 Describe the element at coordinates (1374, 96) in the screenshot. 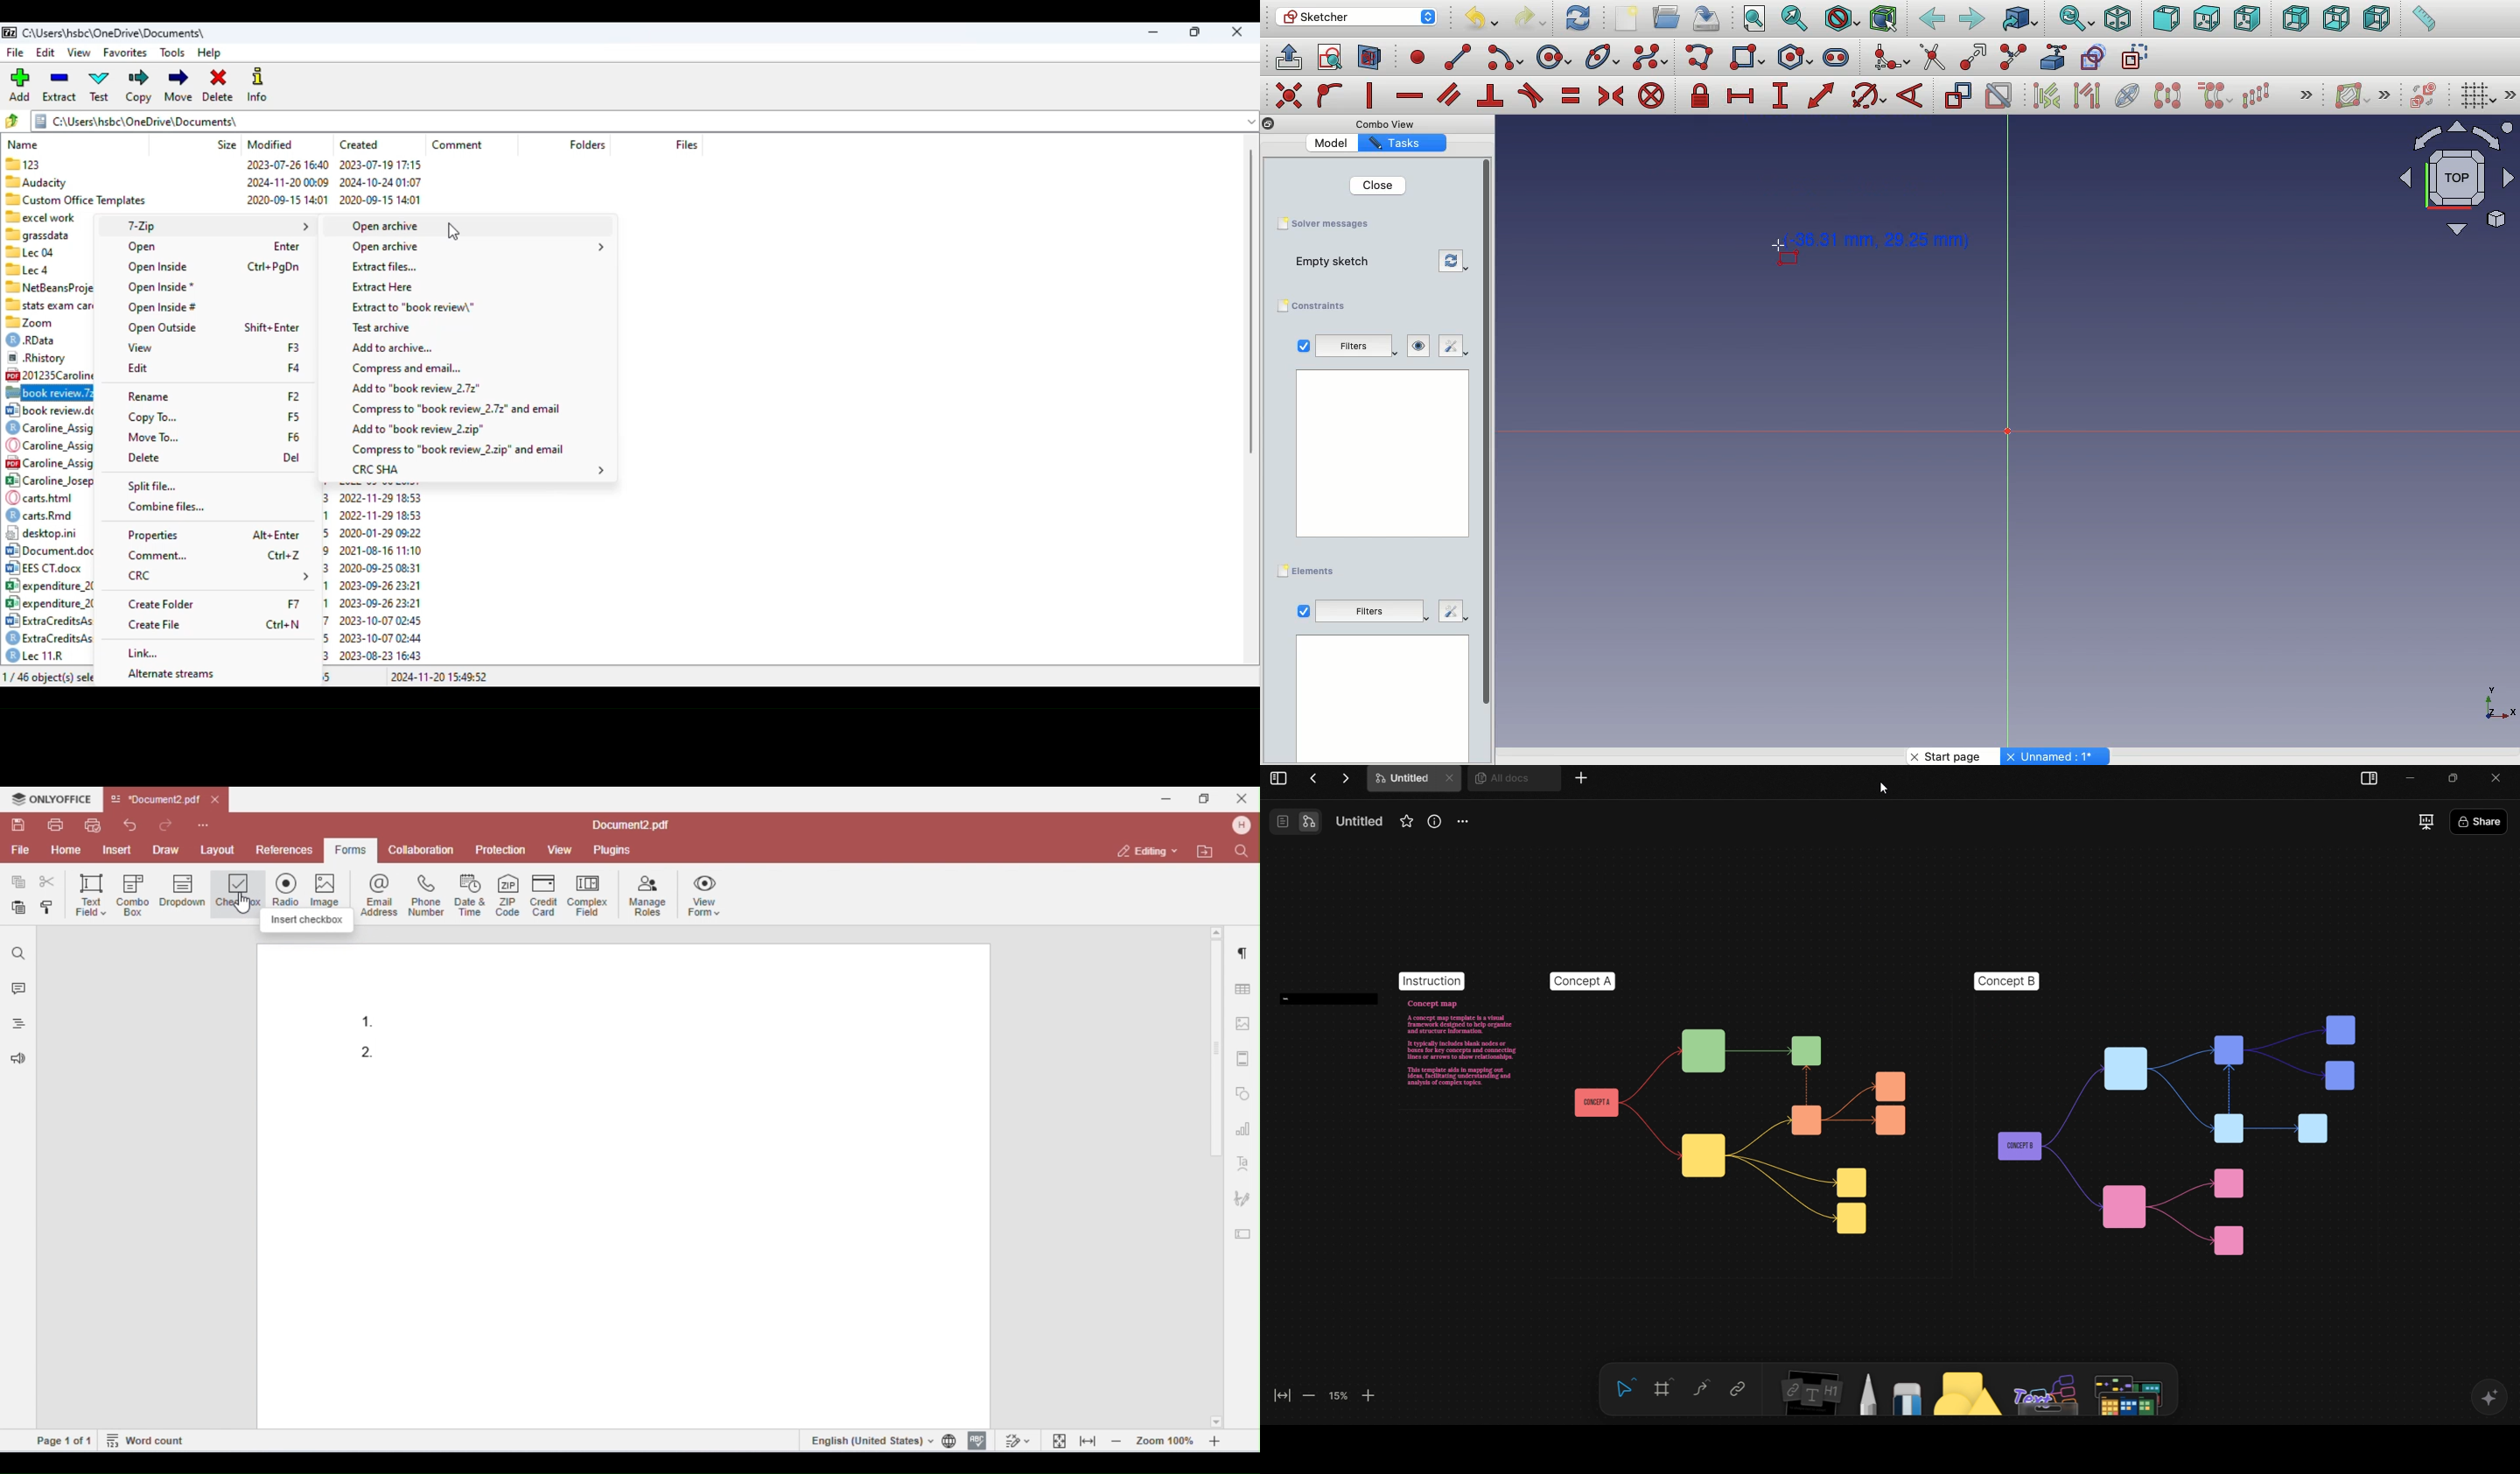

I see `constrain vertically ` at that location.